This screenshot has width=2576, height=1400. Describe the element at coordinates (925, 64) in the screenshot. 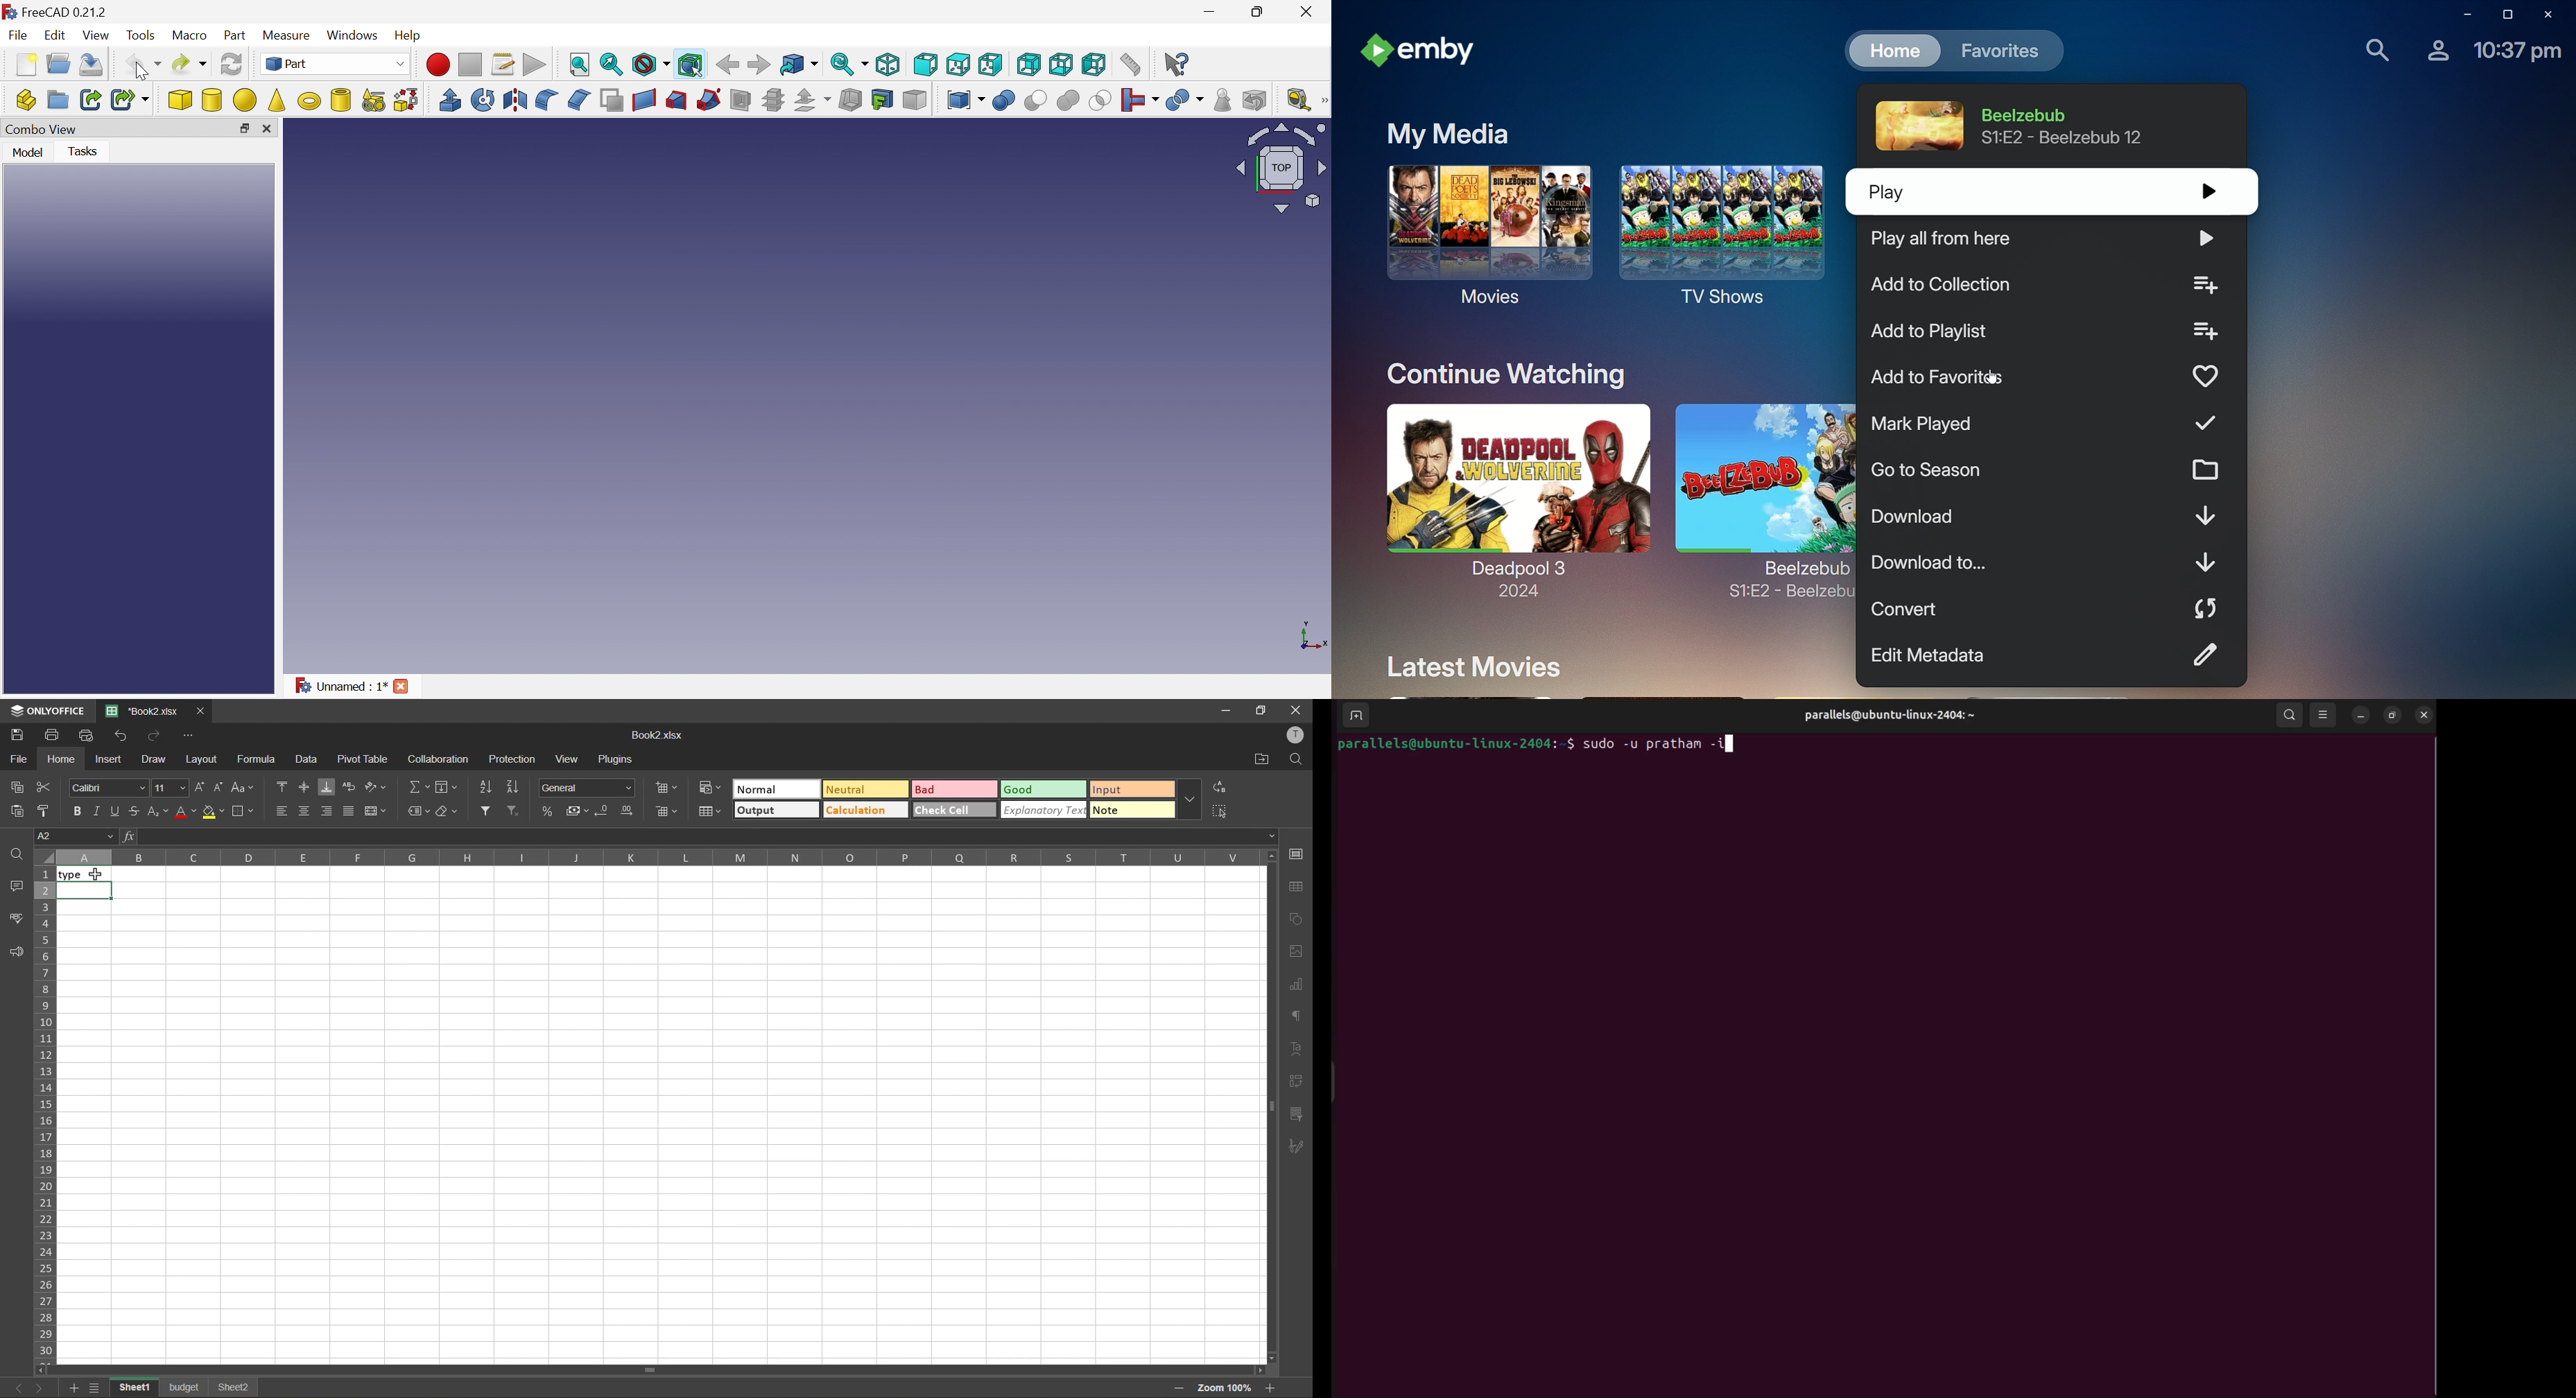

I see `Front` at that location.